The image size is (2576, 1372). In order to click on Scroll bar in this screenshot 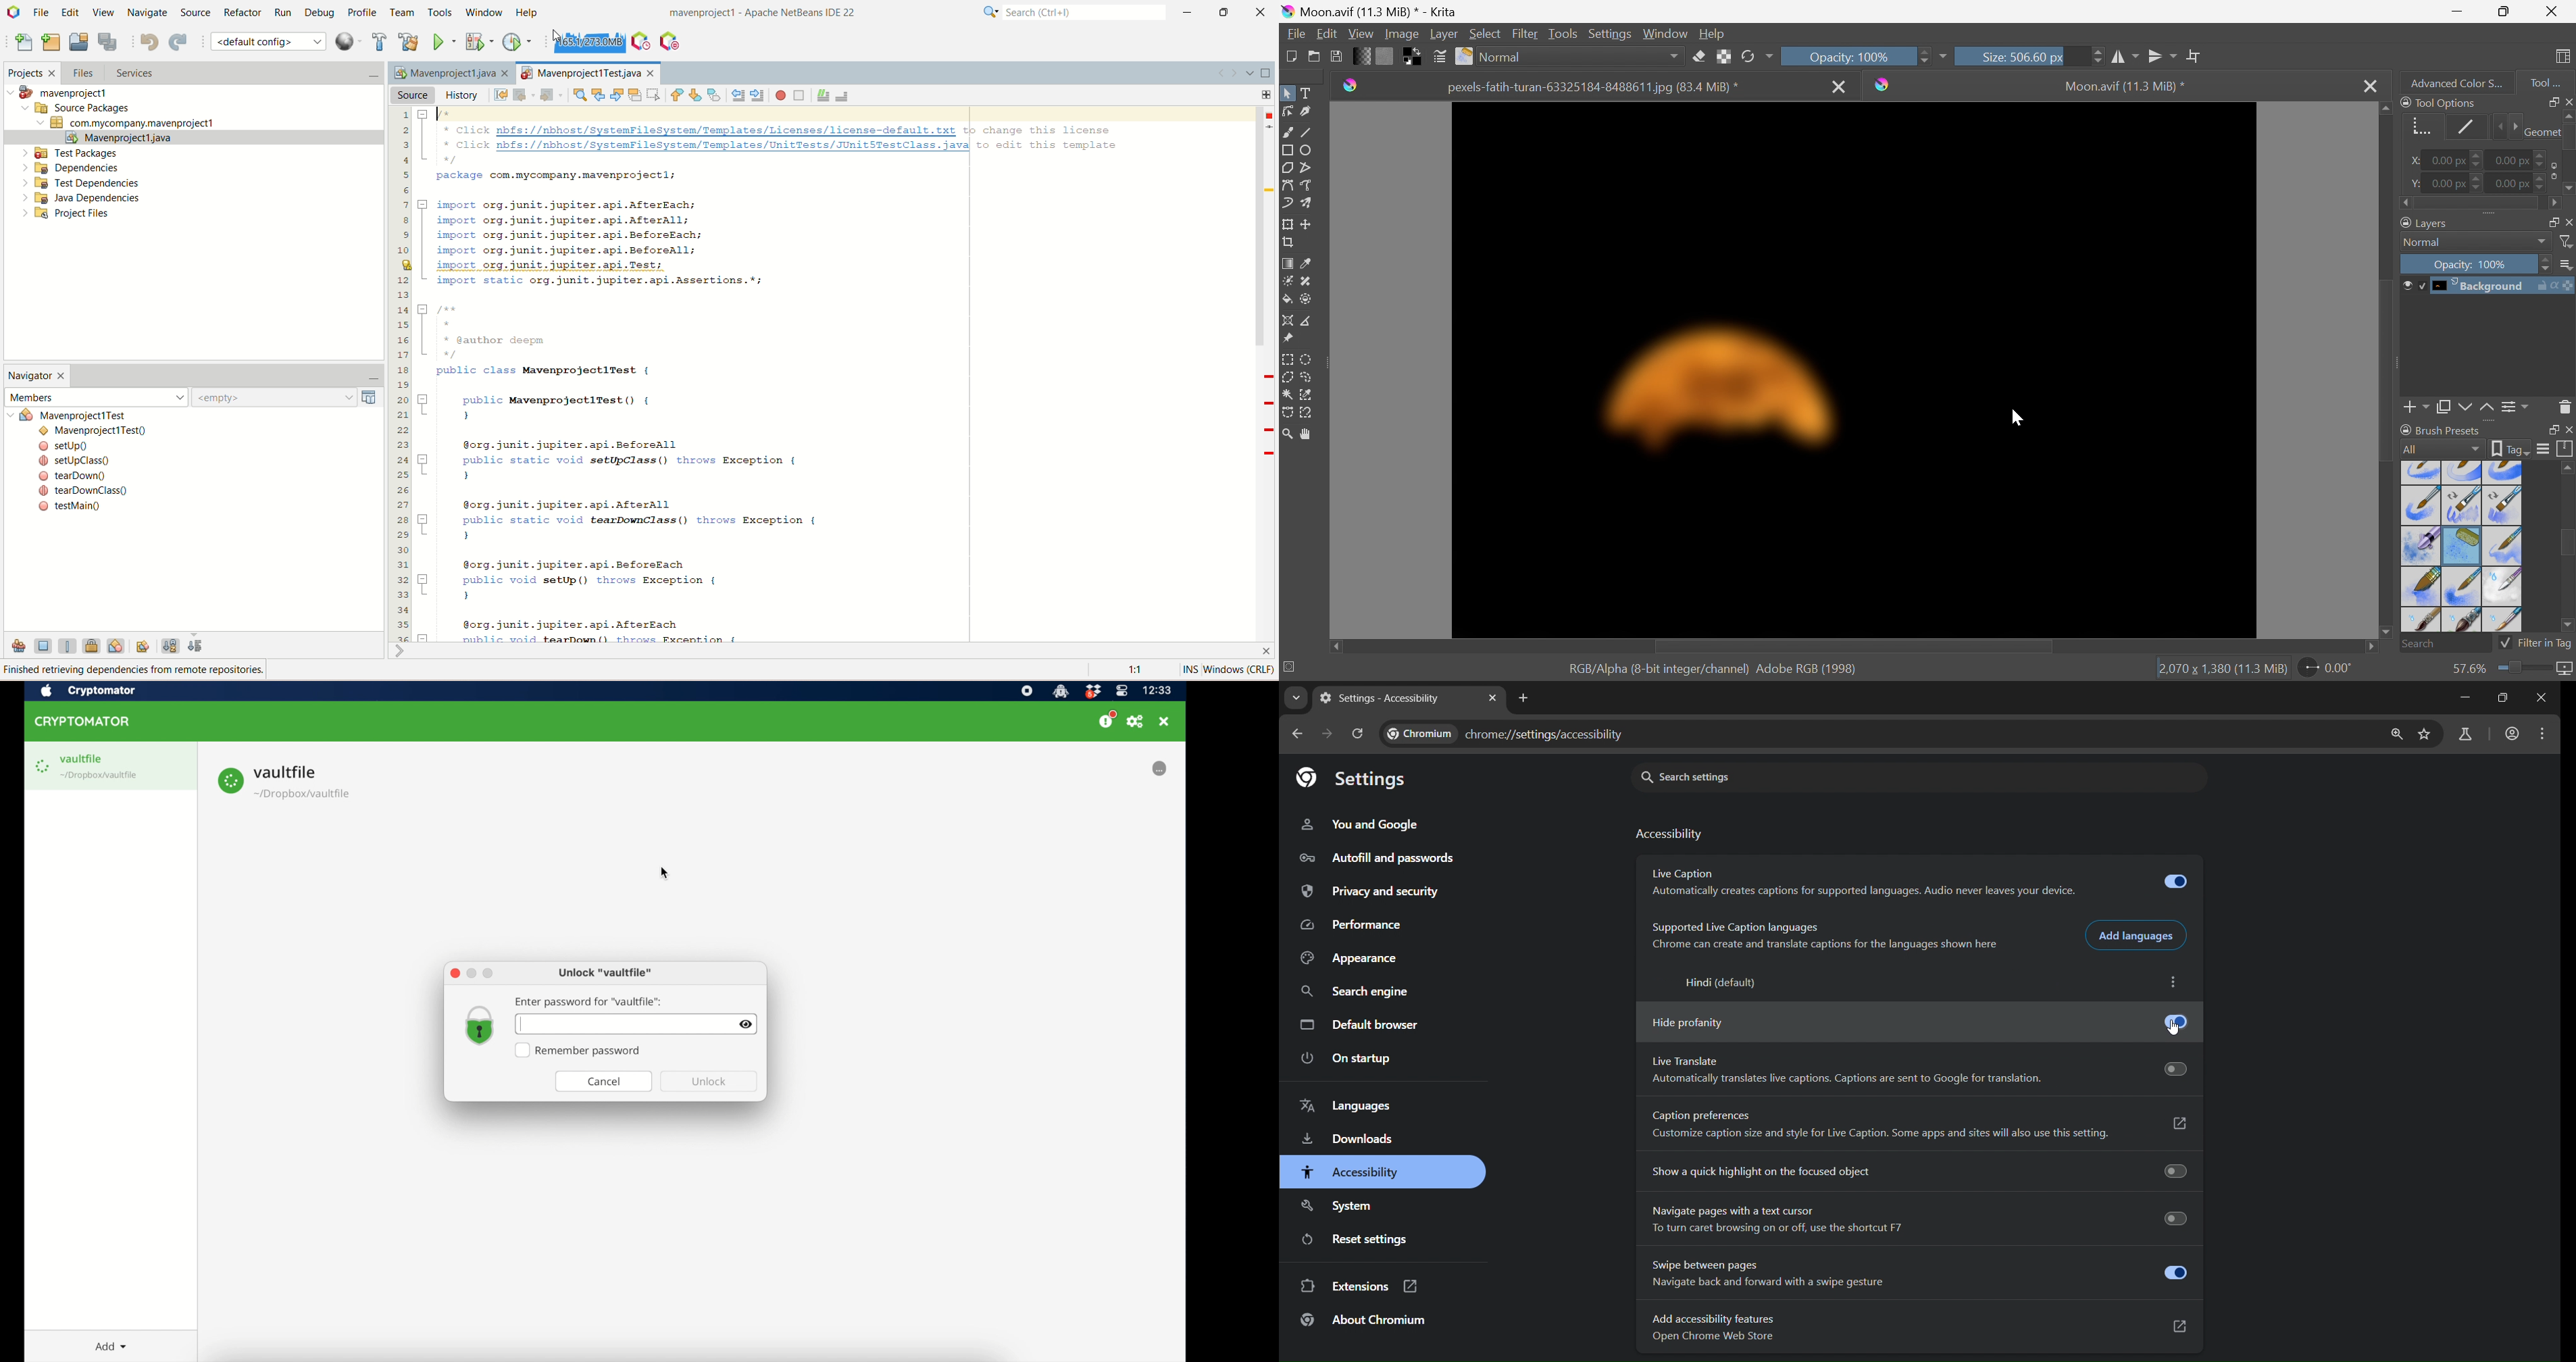, I will do `click(2388, 370)`.